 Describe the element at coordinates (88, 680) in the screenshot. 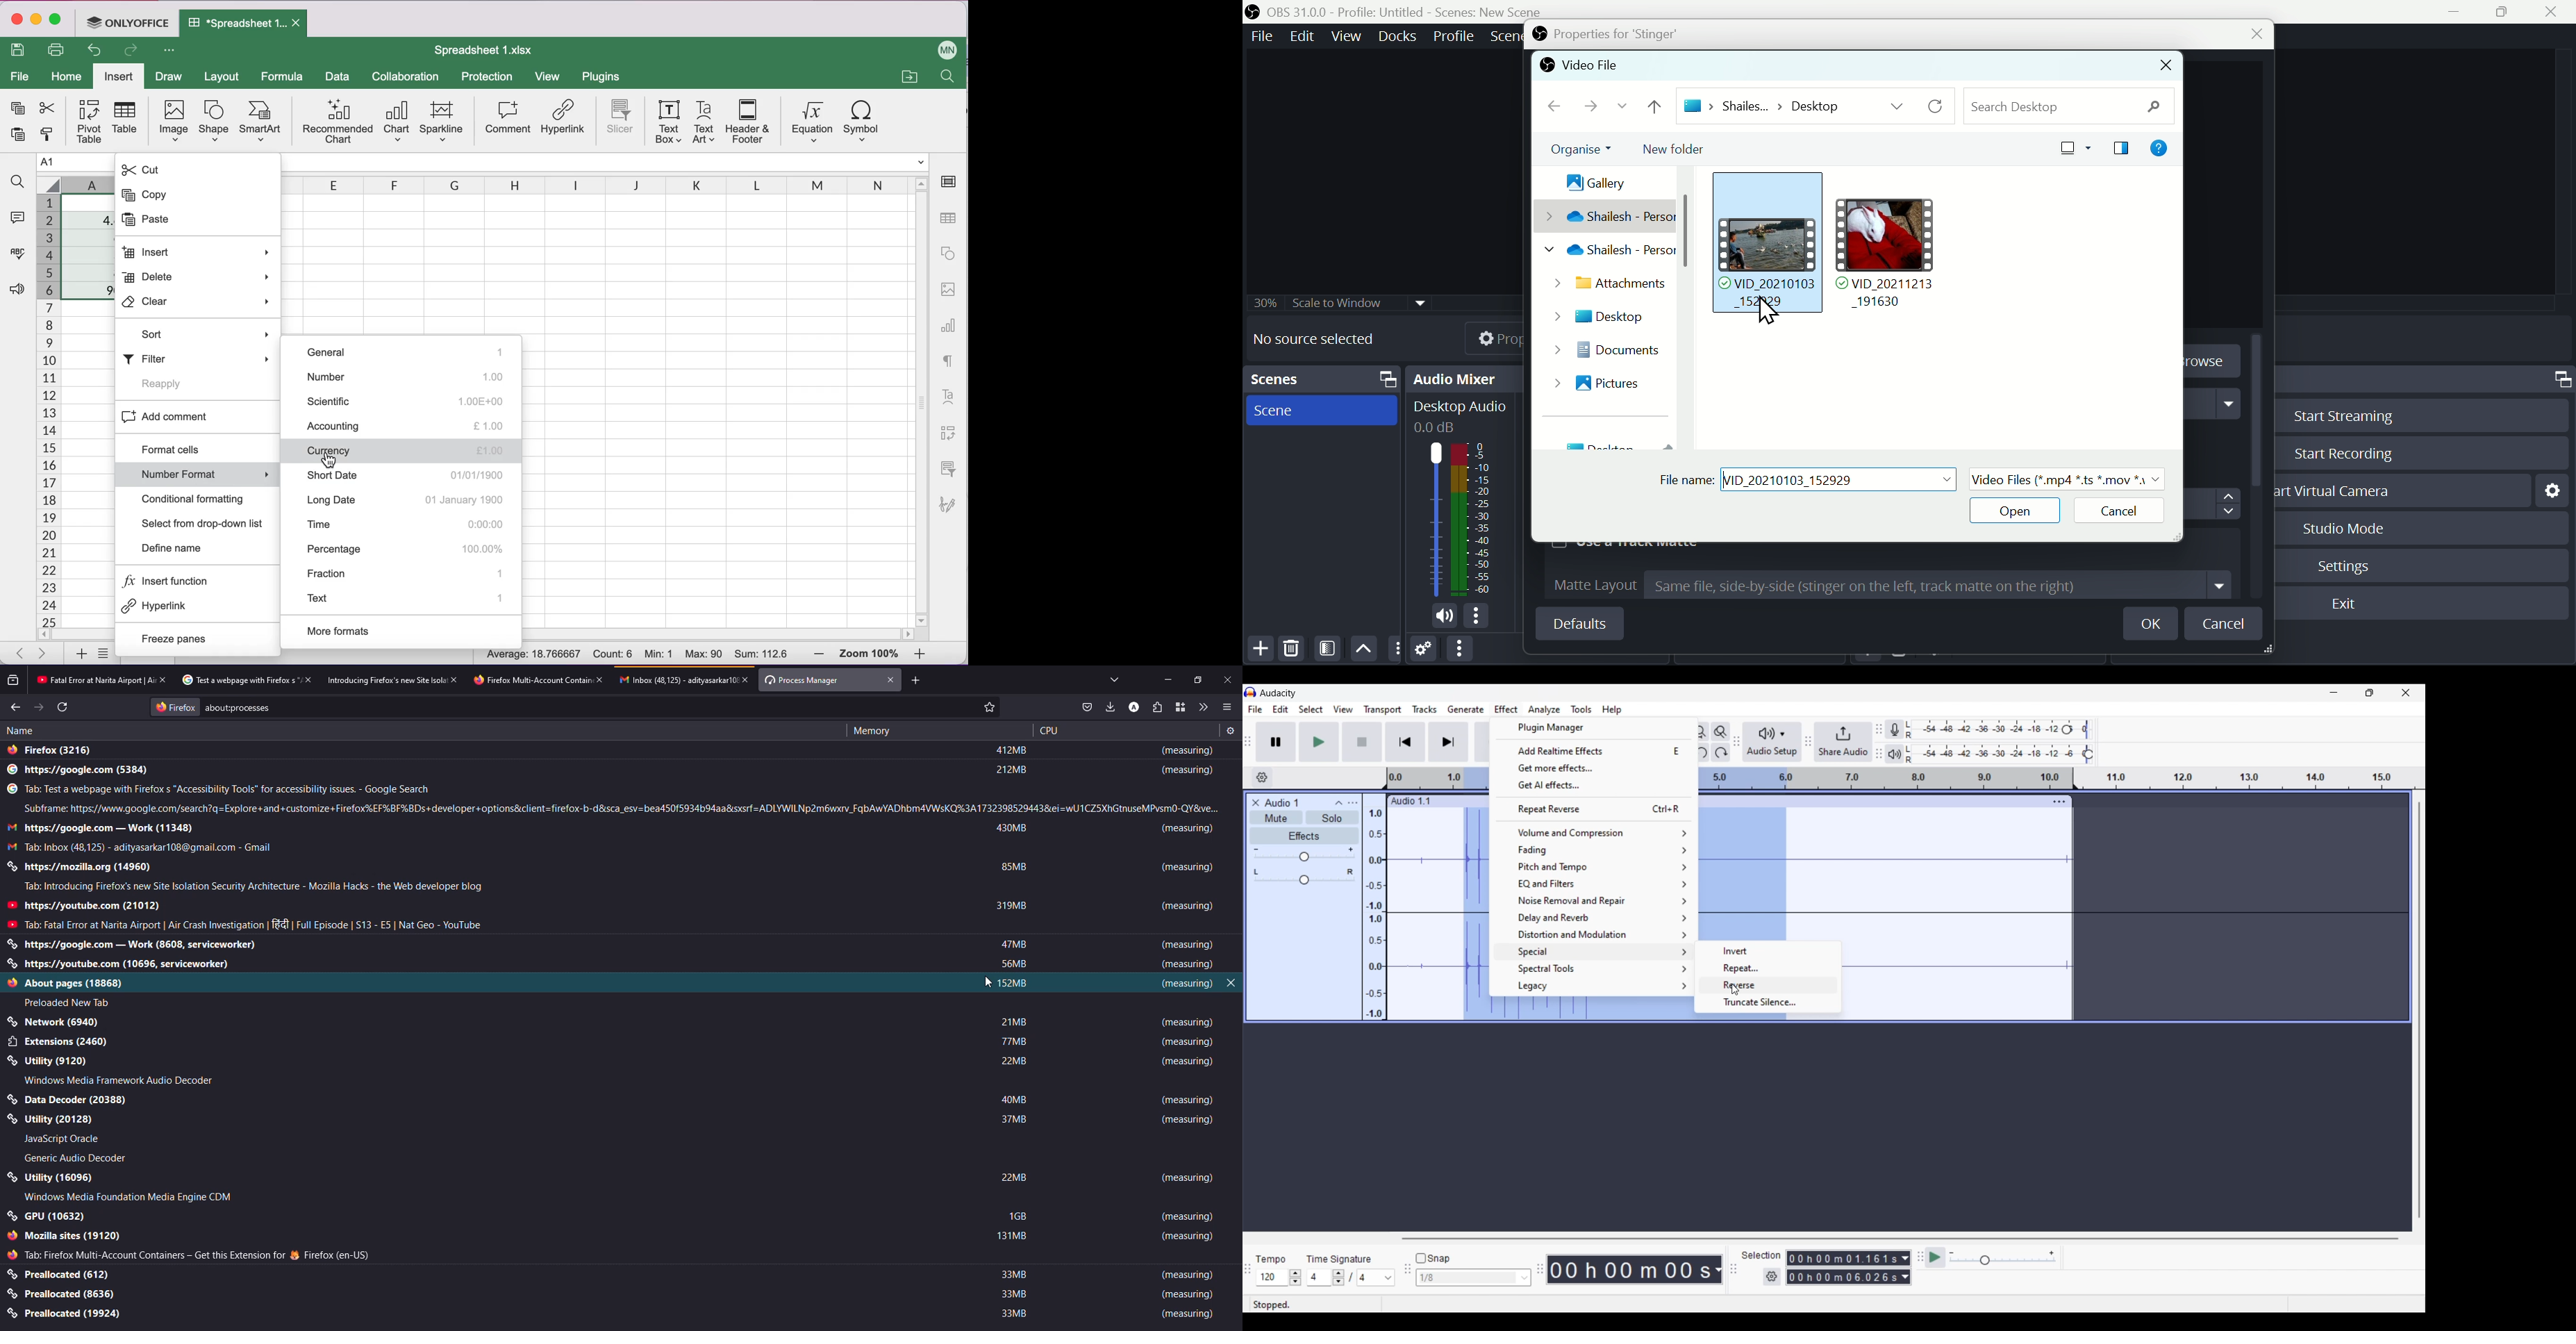

I see `Fatal error at Narita Airport` at that location.